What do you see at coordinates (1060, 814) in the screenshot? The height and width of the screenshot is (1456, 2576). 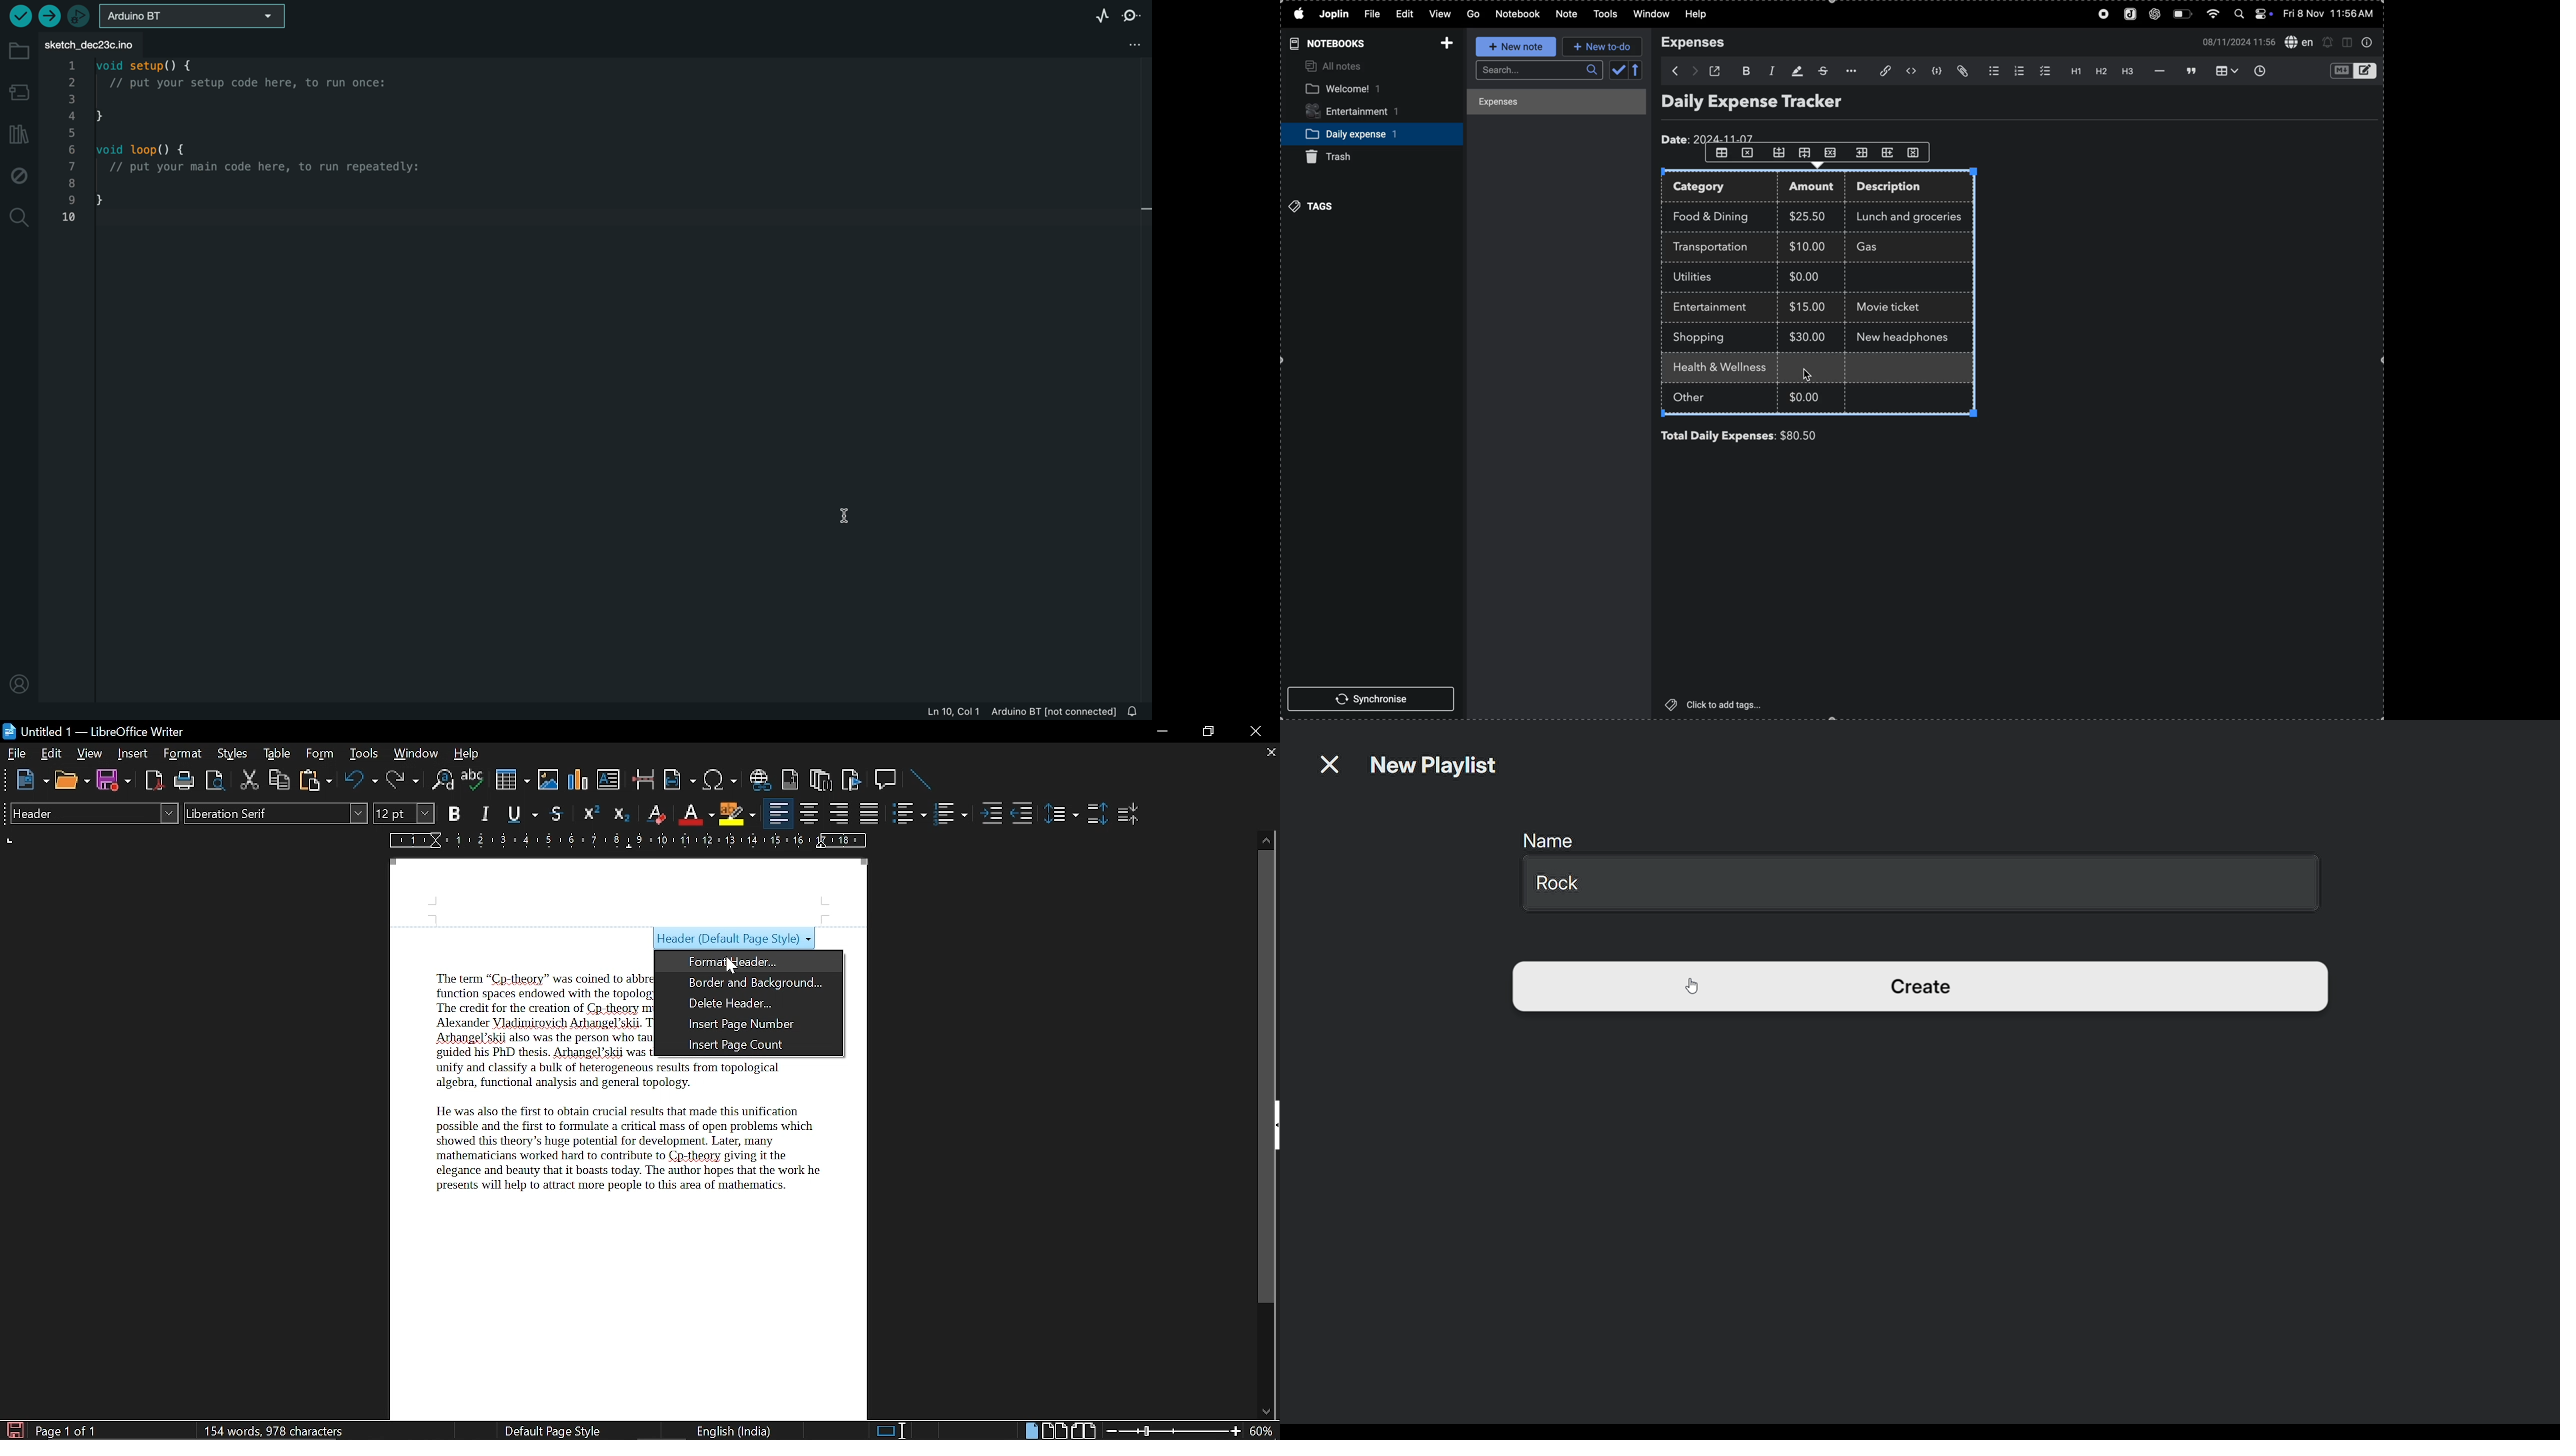 I see `Set line spacing` at bounding box center [1060, 814].